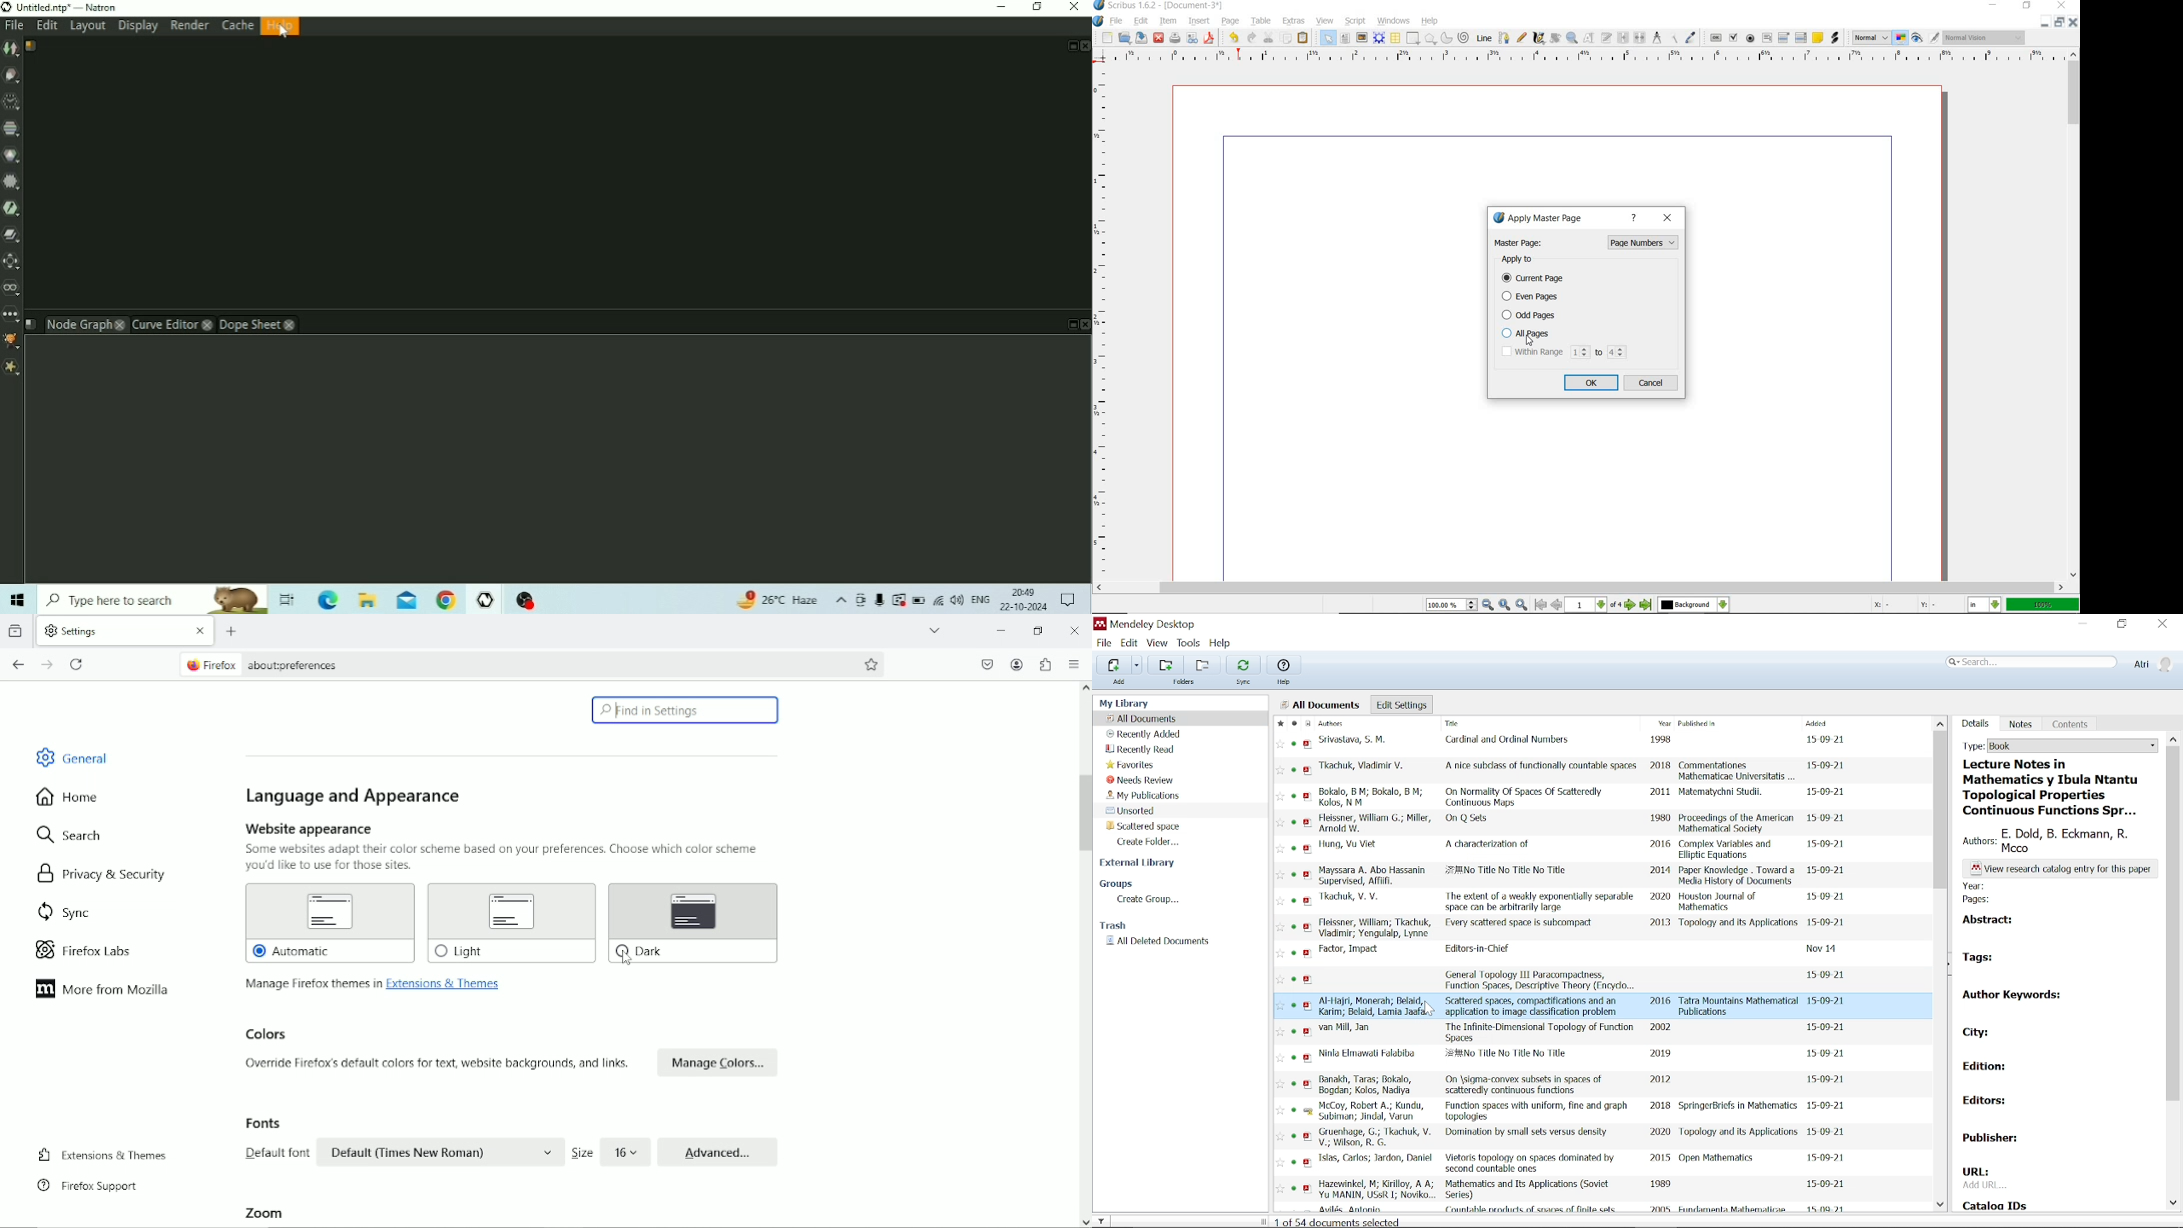 Image resolution: width=2184 pixels, height=1232 pixels. I want to click on freehand line, so click(1521, 38).